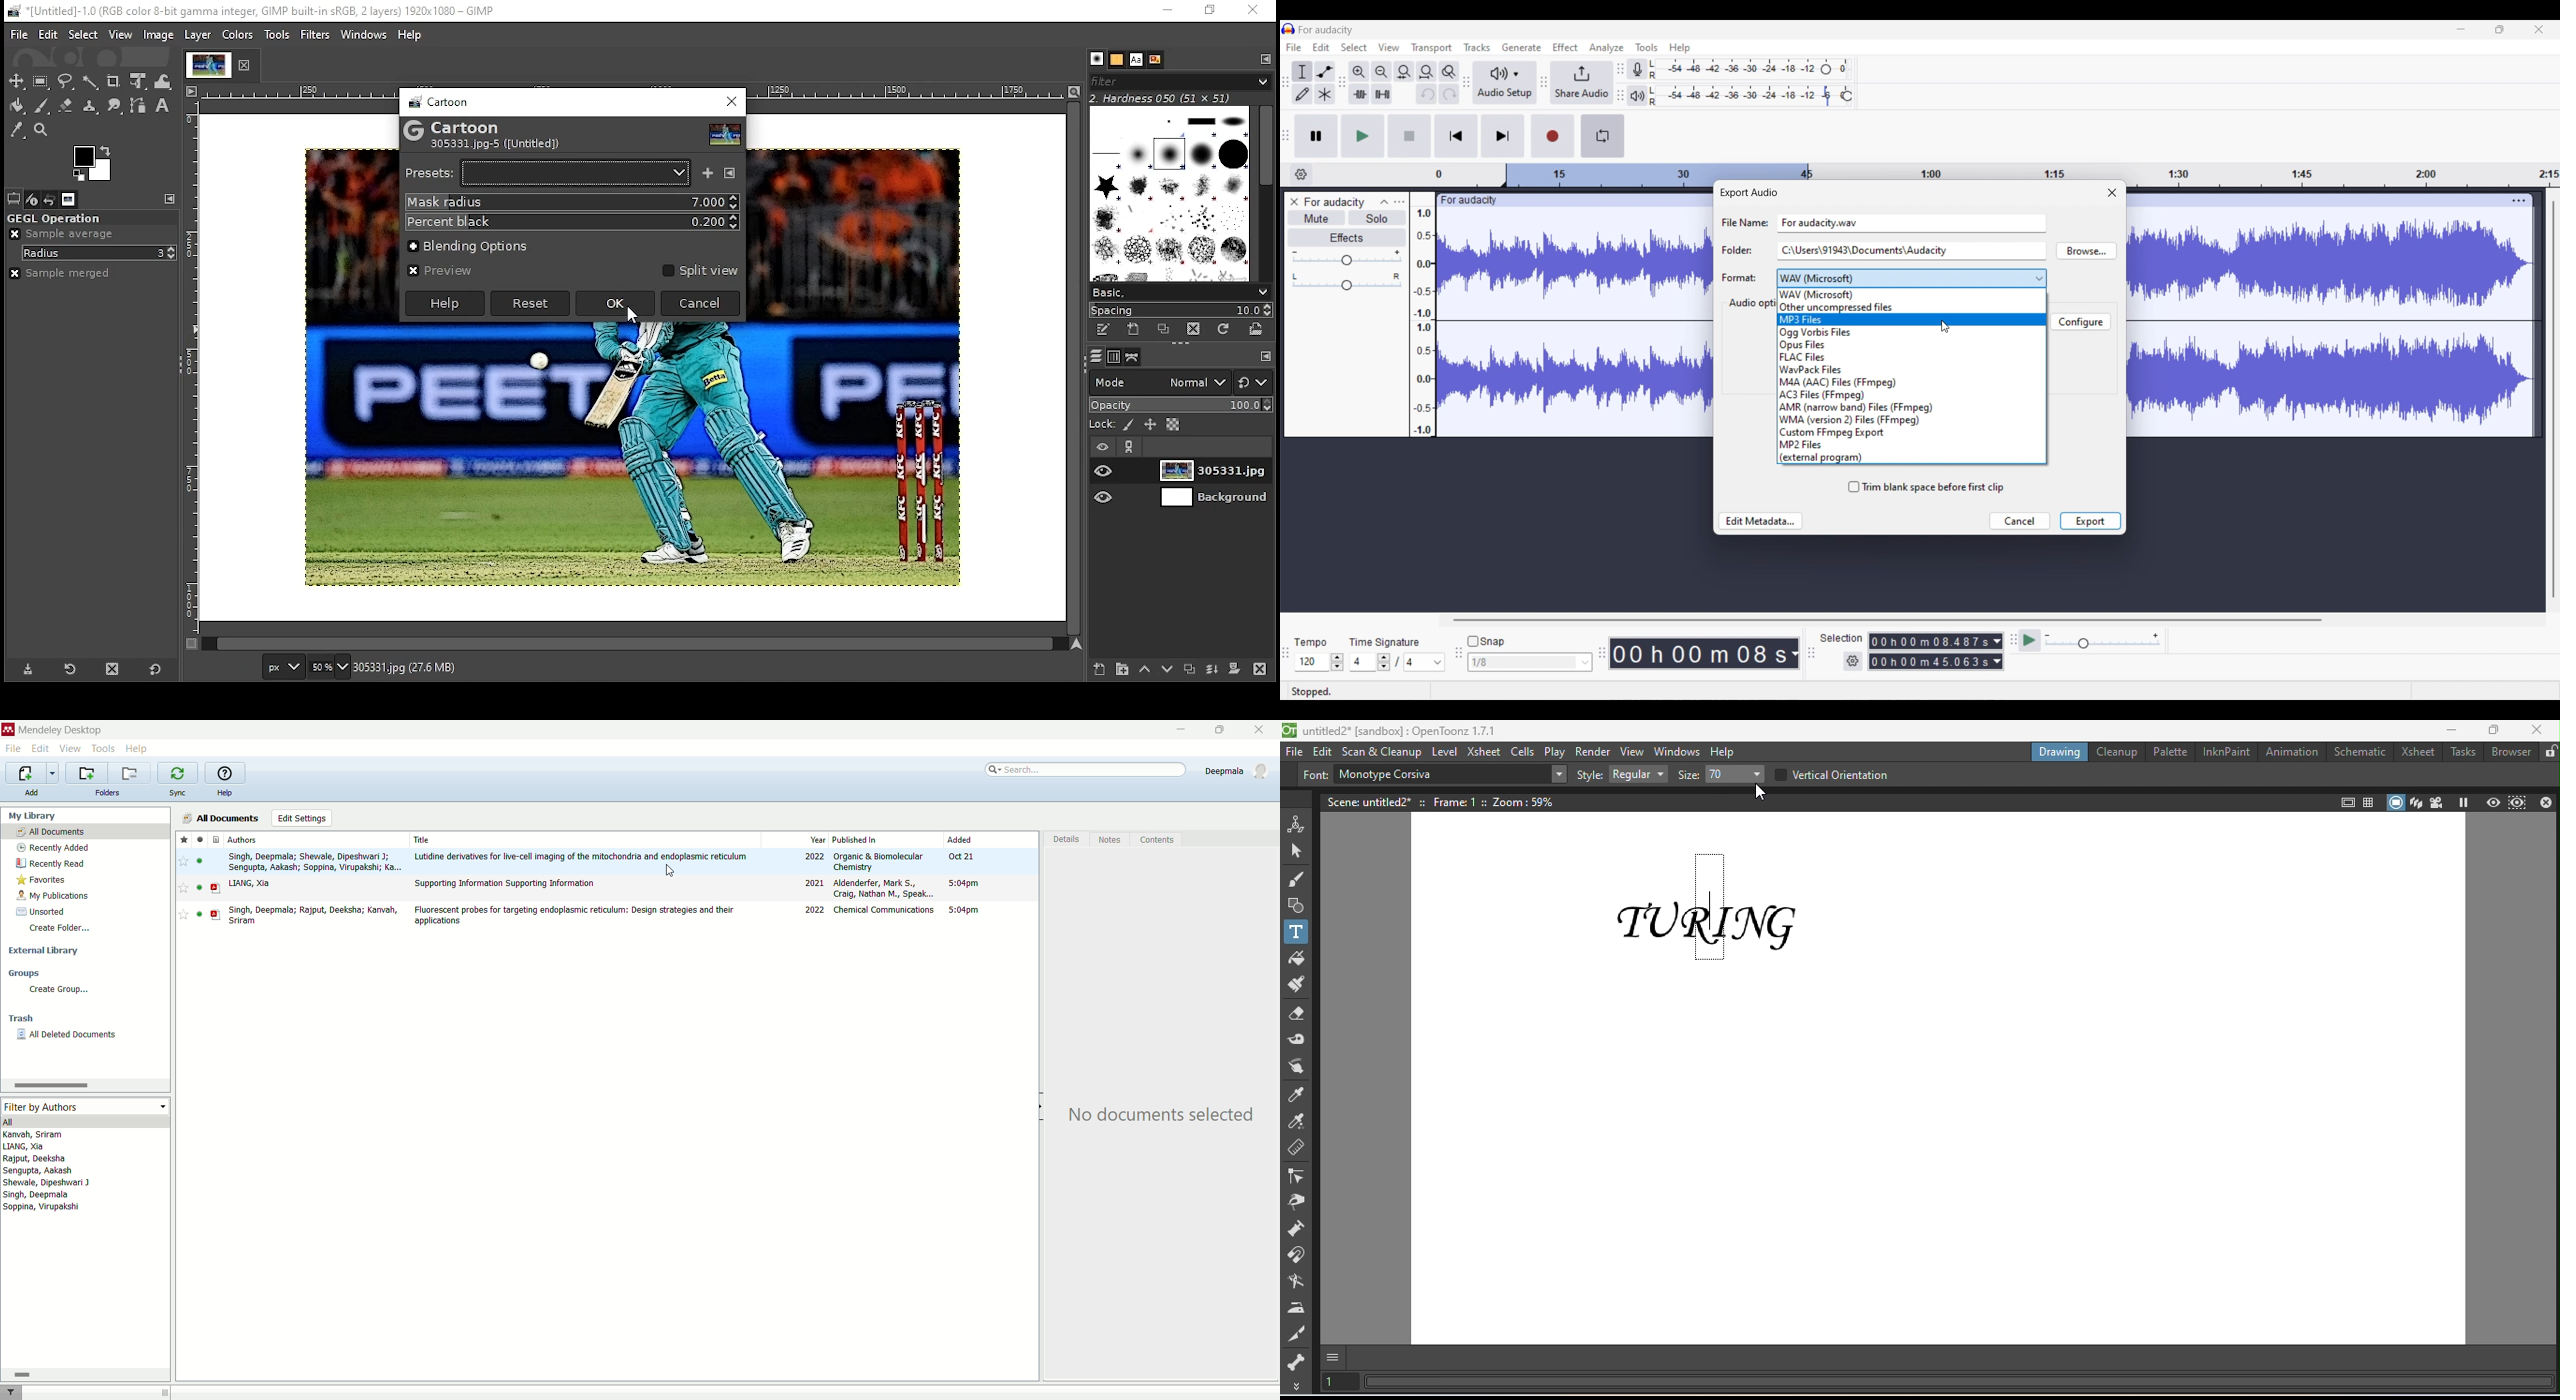 The width and height of the screenshot is (2576, 1400). Describe the element at coordinates (1530, 662) in the screenshot. I see `Snap options` at that location.